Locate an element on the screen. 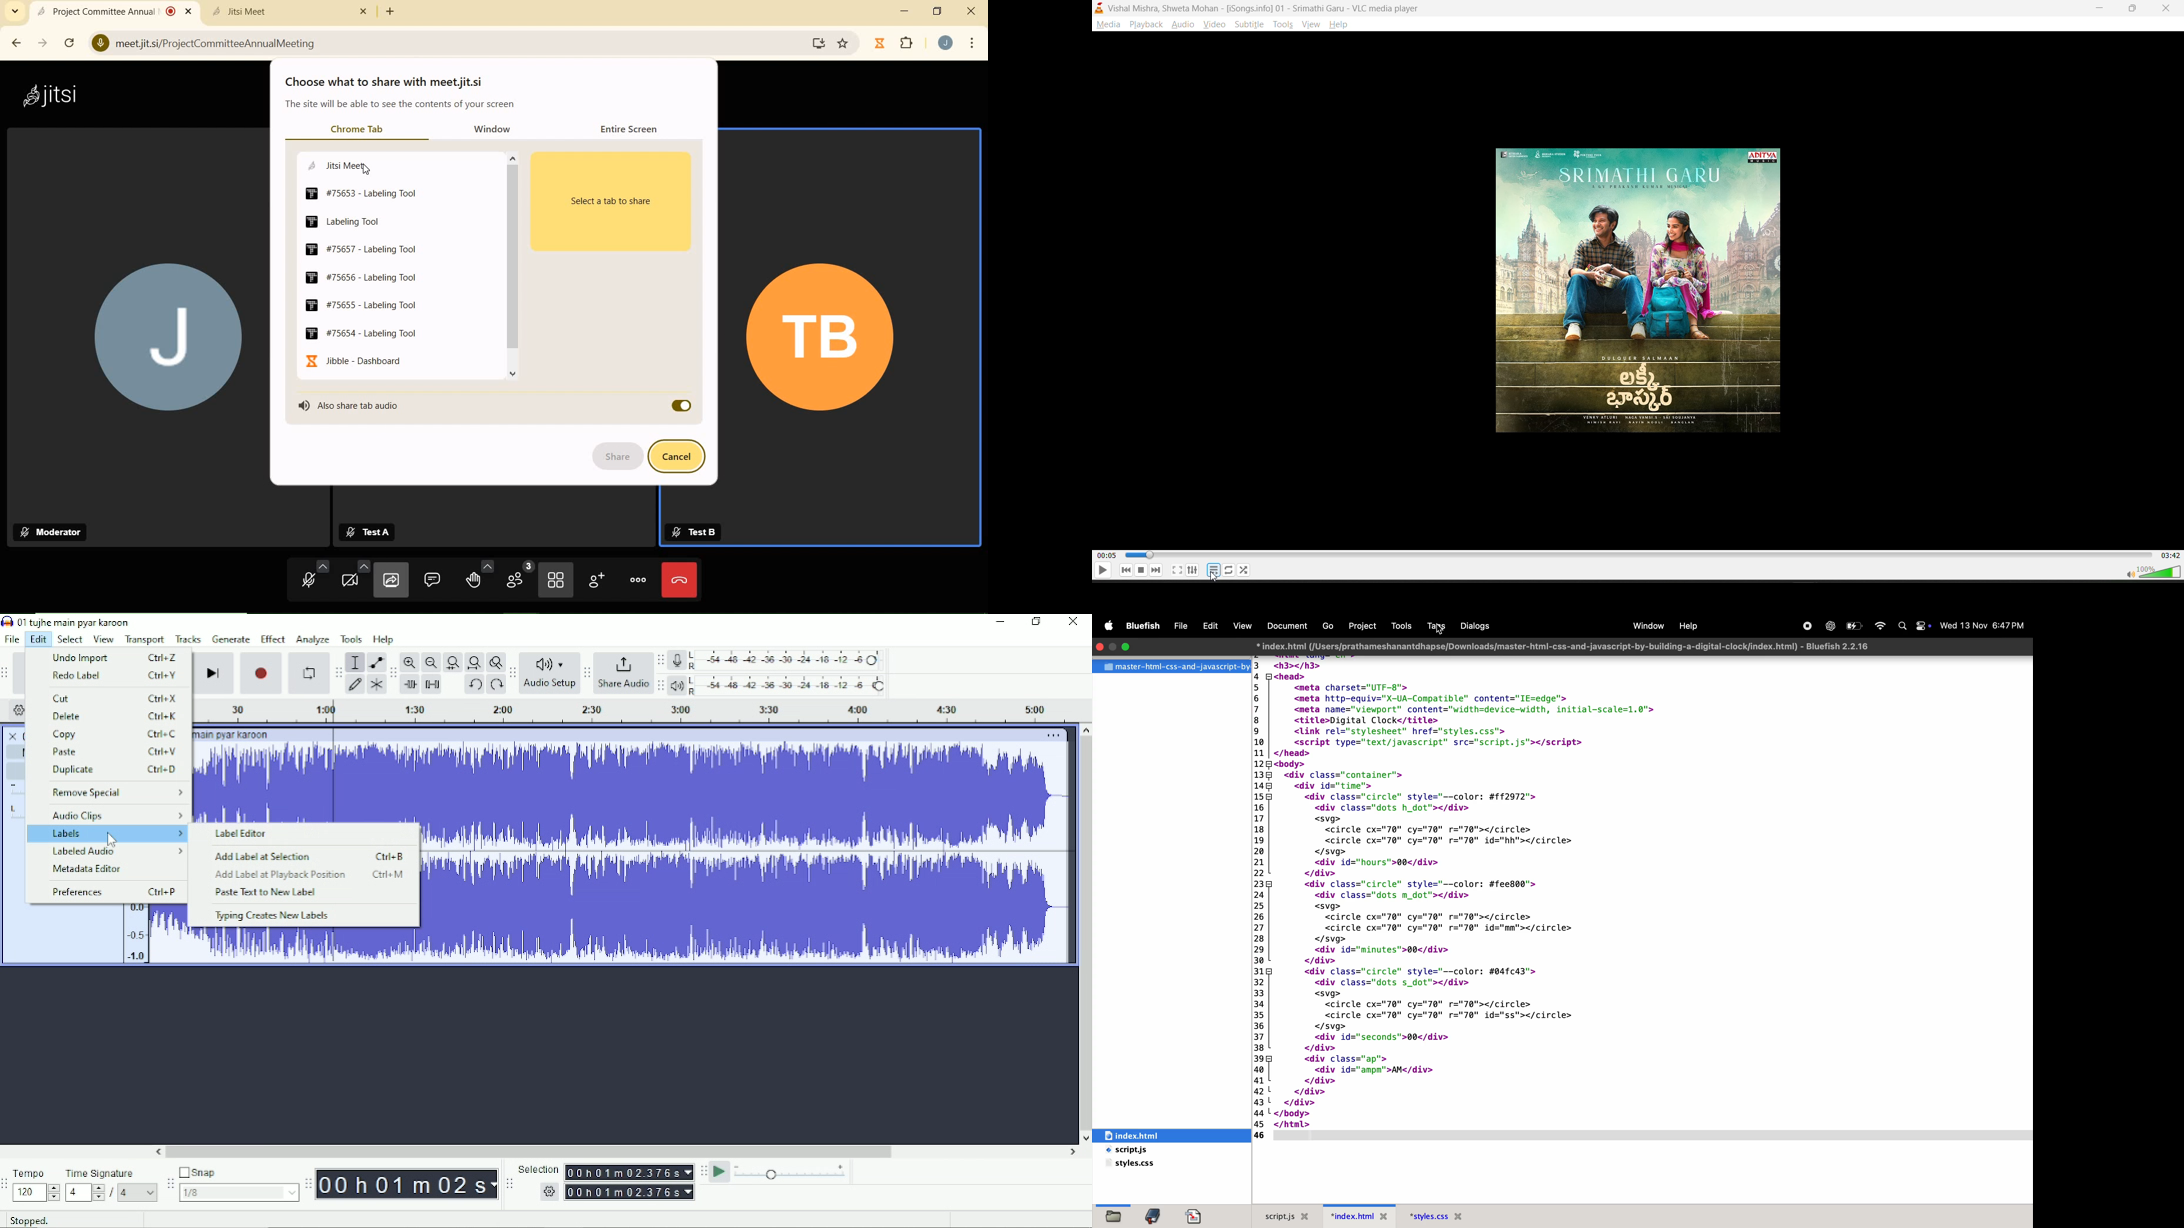 This screenshot has height=1232, width=2184. current track time is located at coordinates (1106, 555).